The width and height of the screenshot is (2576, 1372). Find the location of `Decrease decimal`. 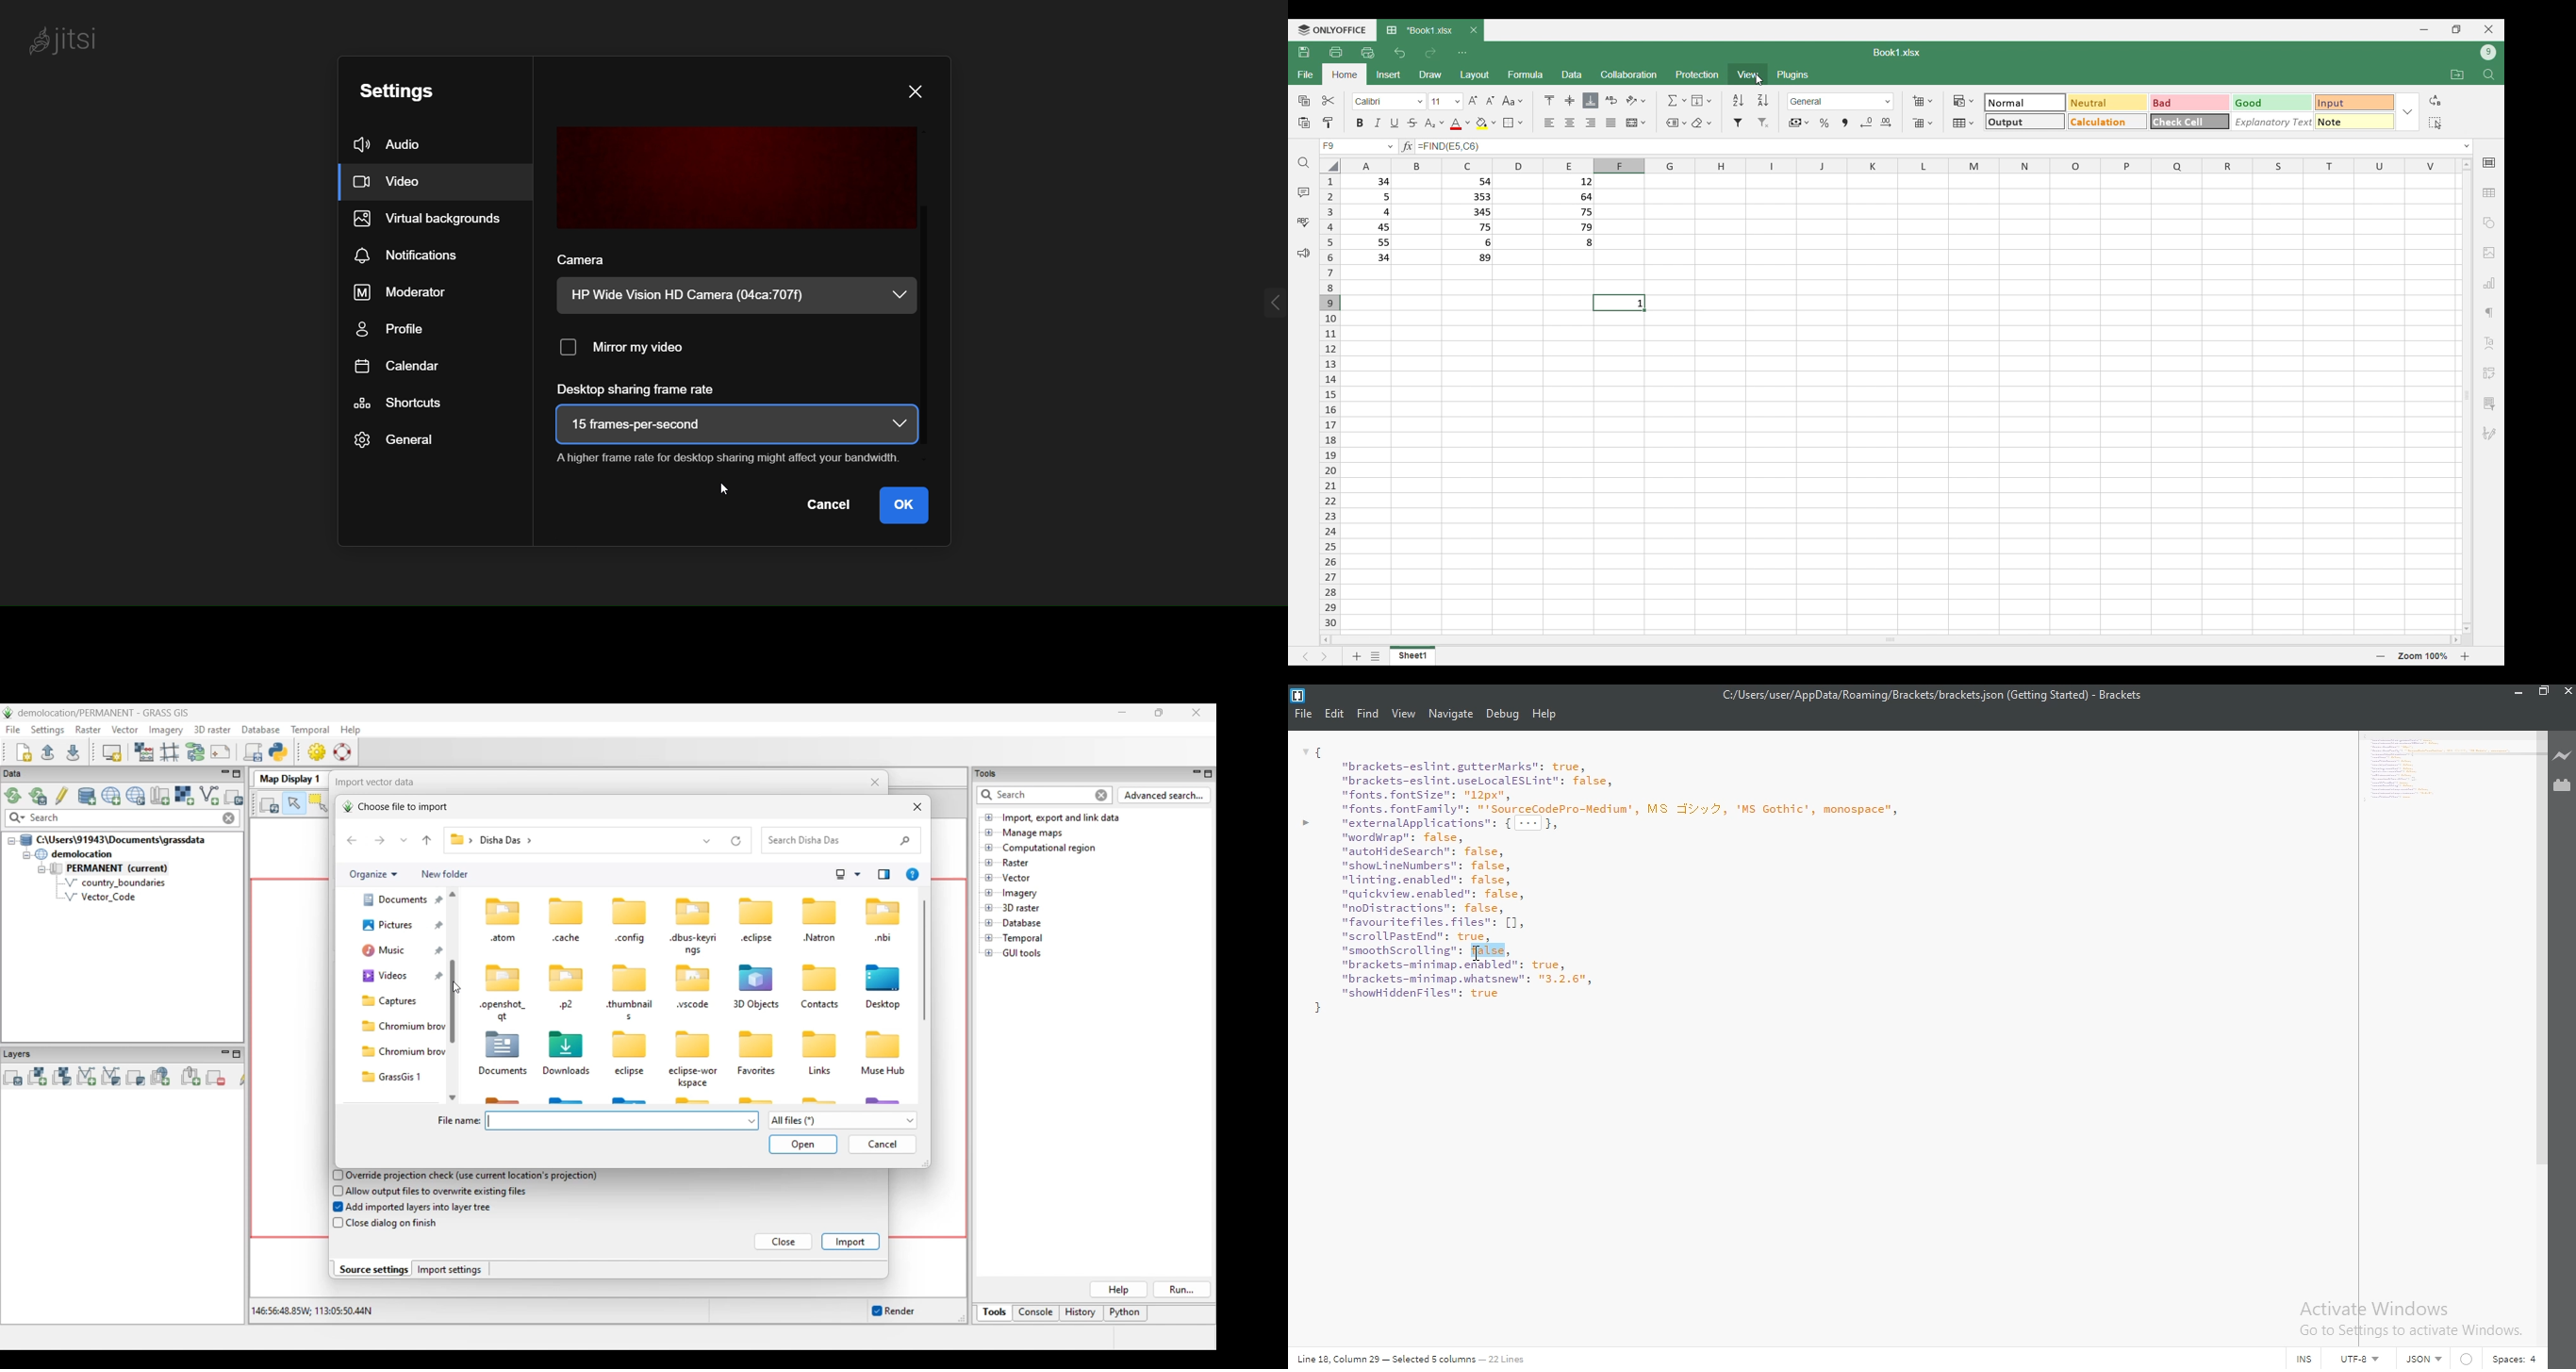

Decrease decimal is located at coordinates (1867, 122).